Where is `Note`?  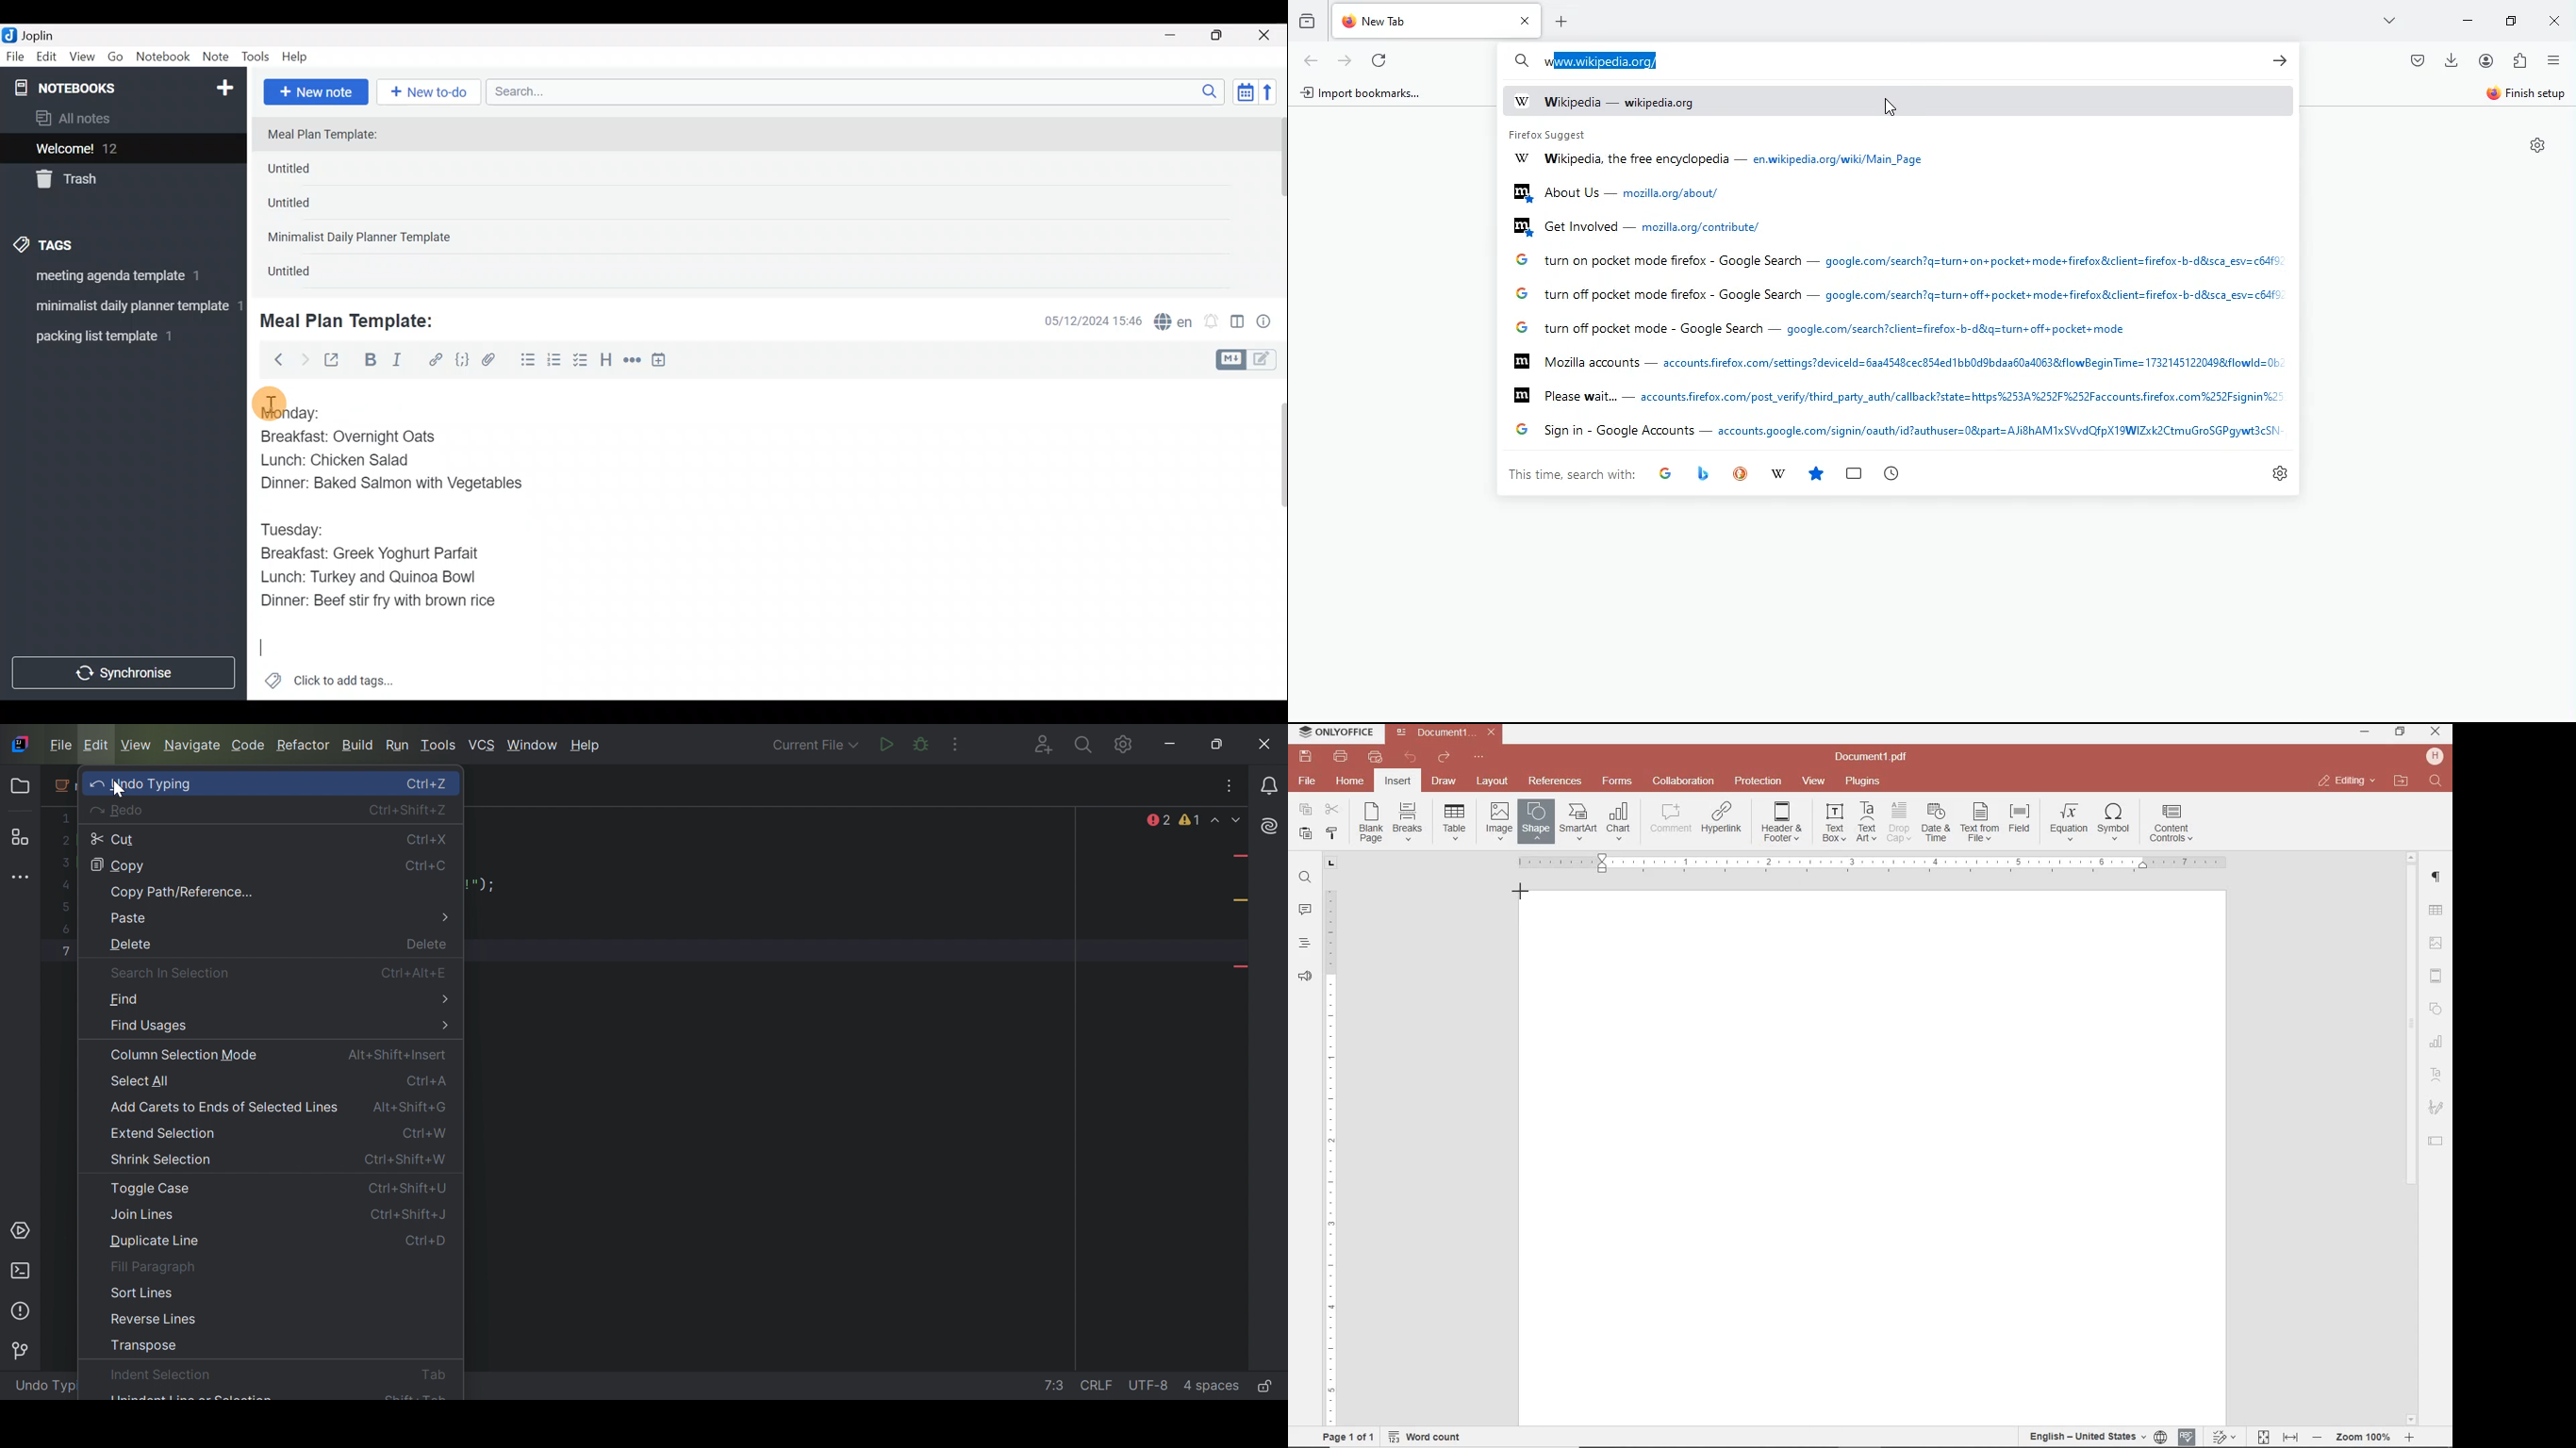
Note is located at coordinates (219, 58).